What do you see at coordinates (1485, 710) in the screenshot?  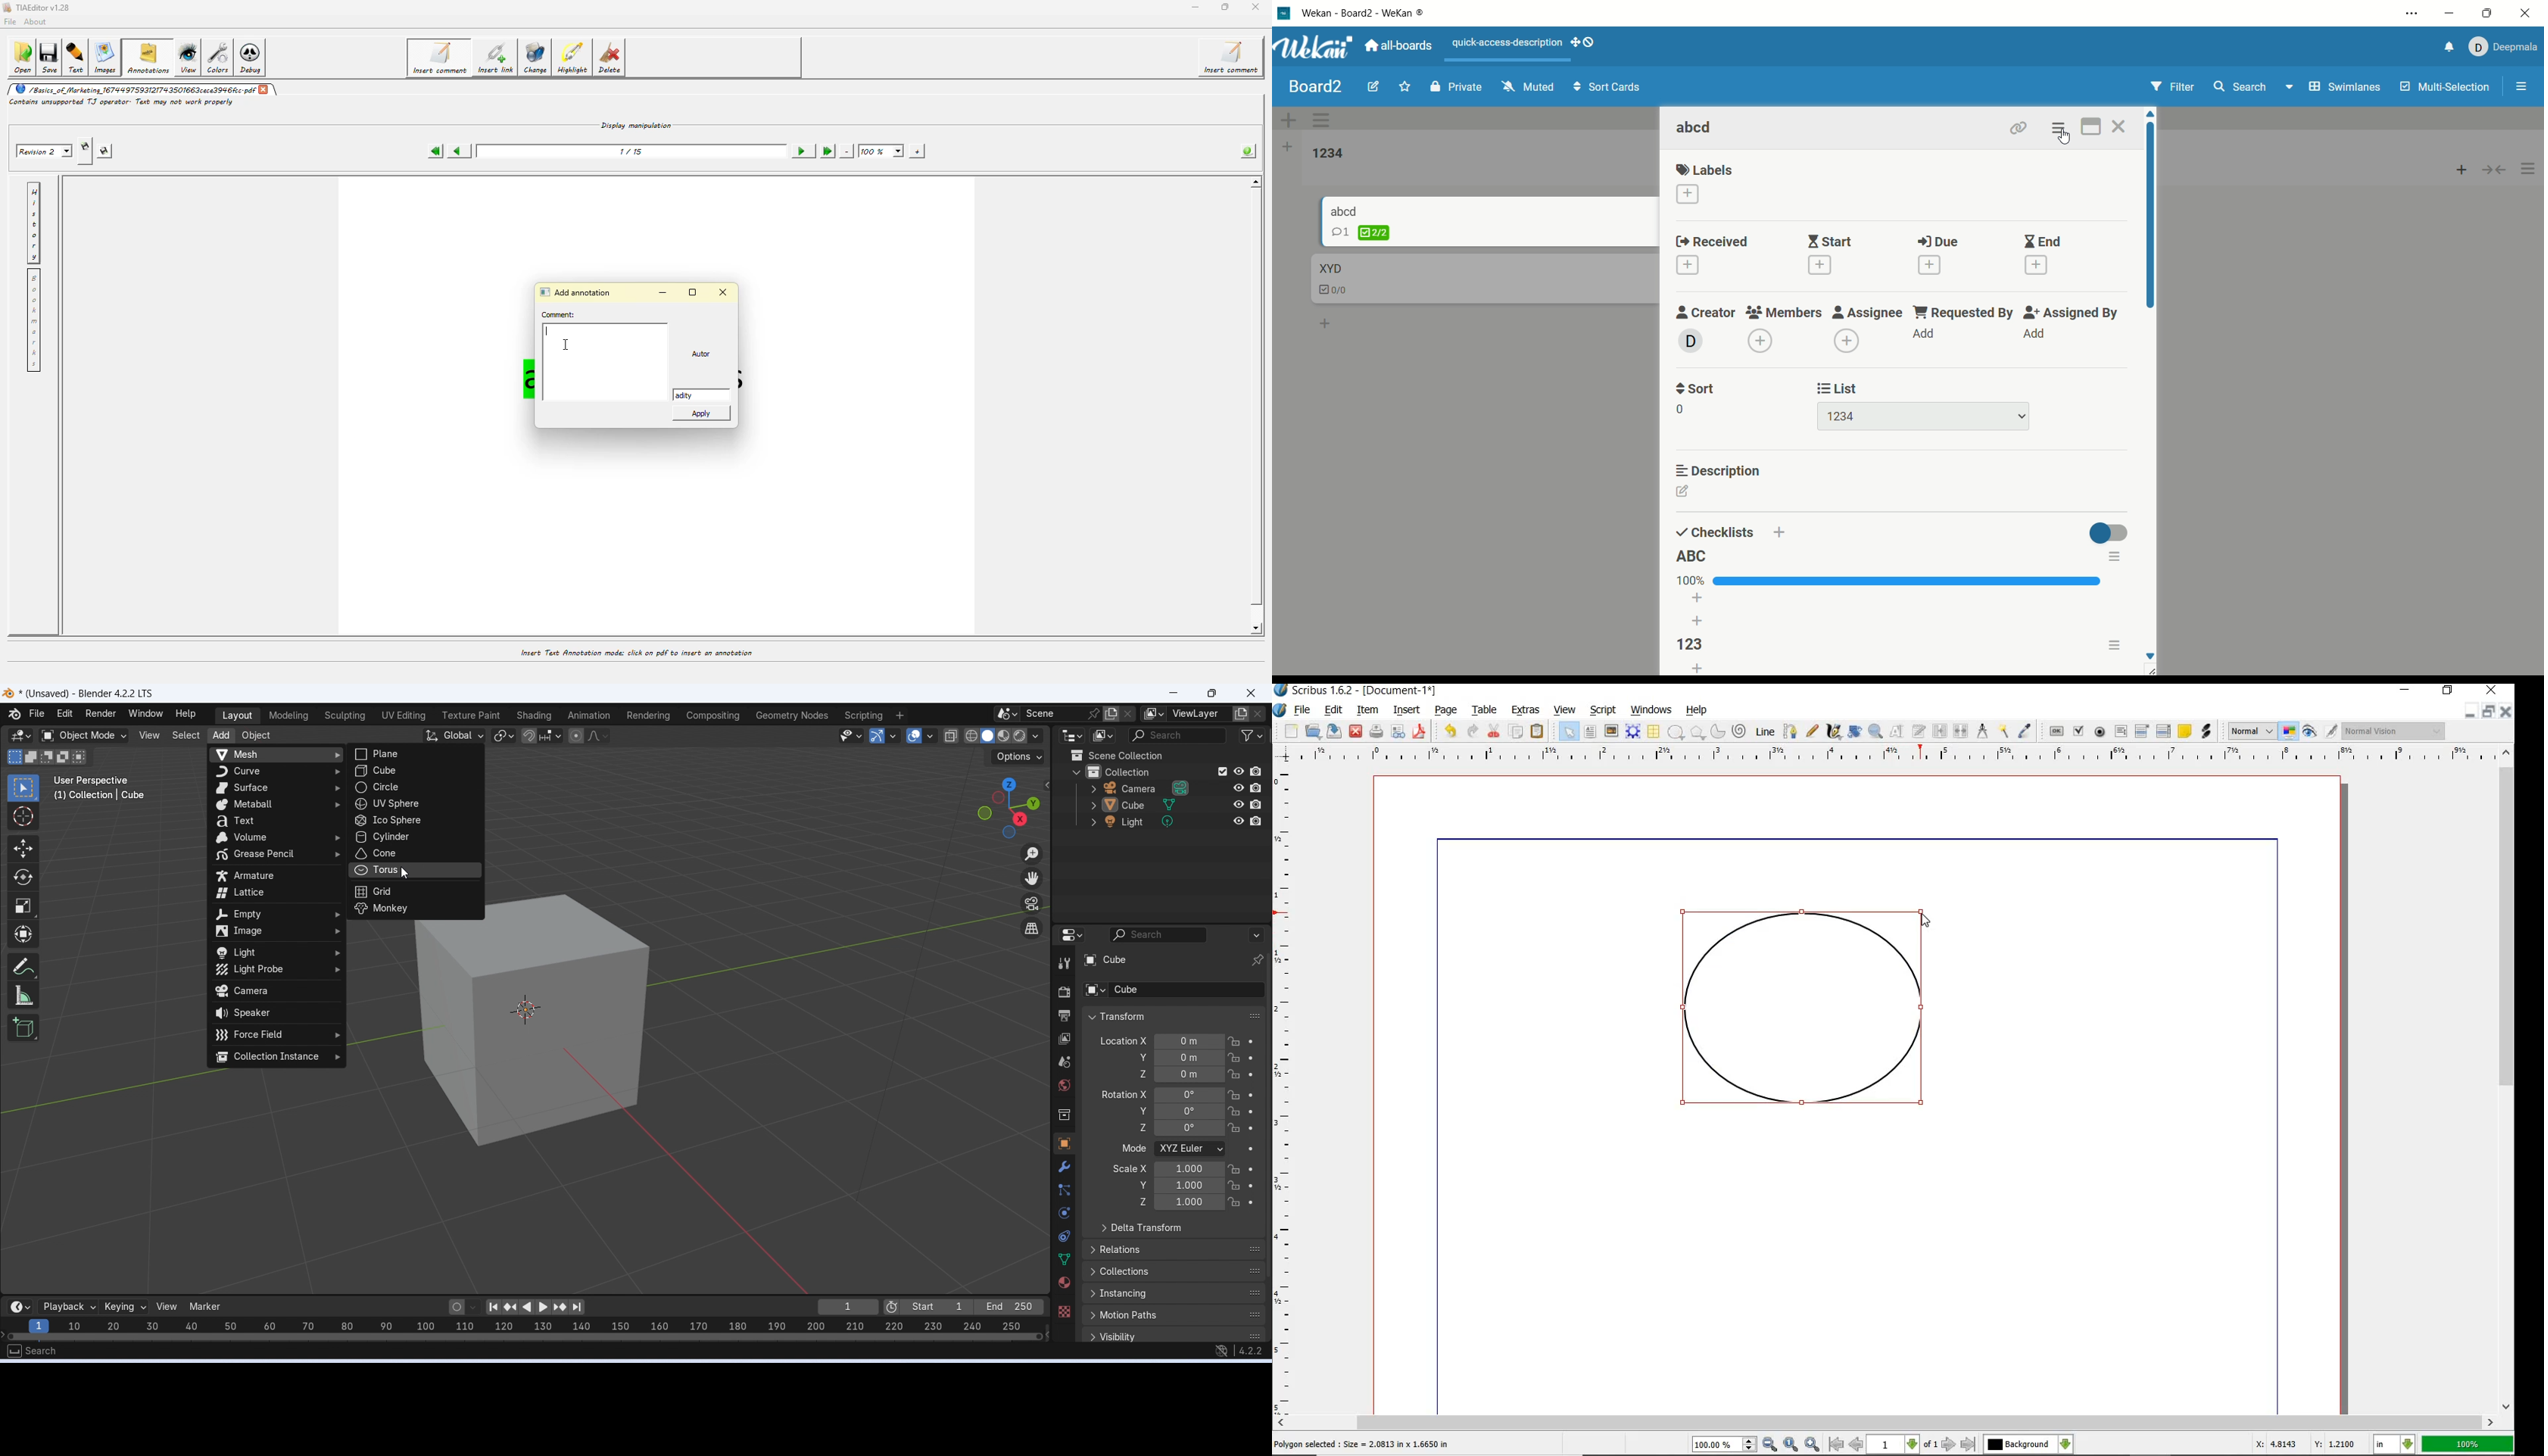 I see `TABLE` at bounding box center [1485, 710].